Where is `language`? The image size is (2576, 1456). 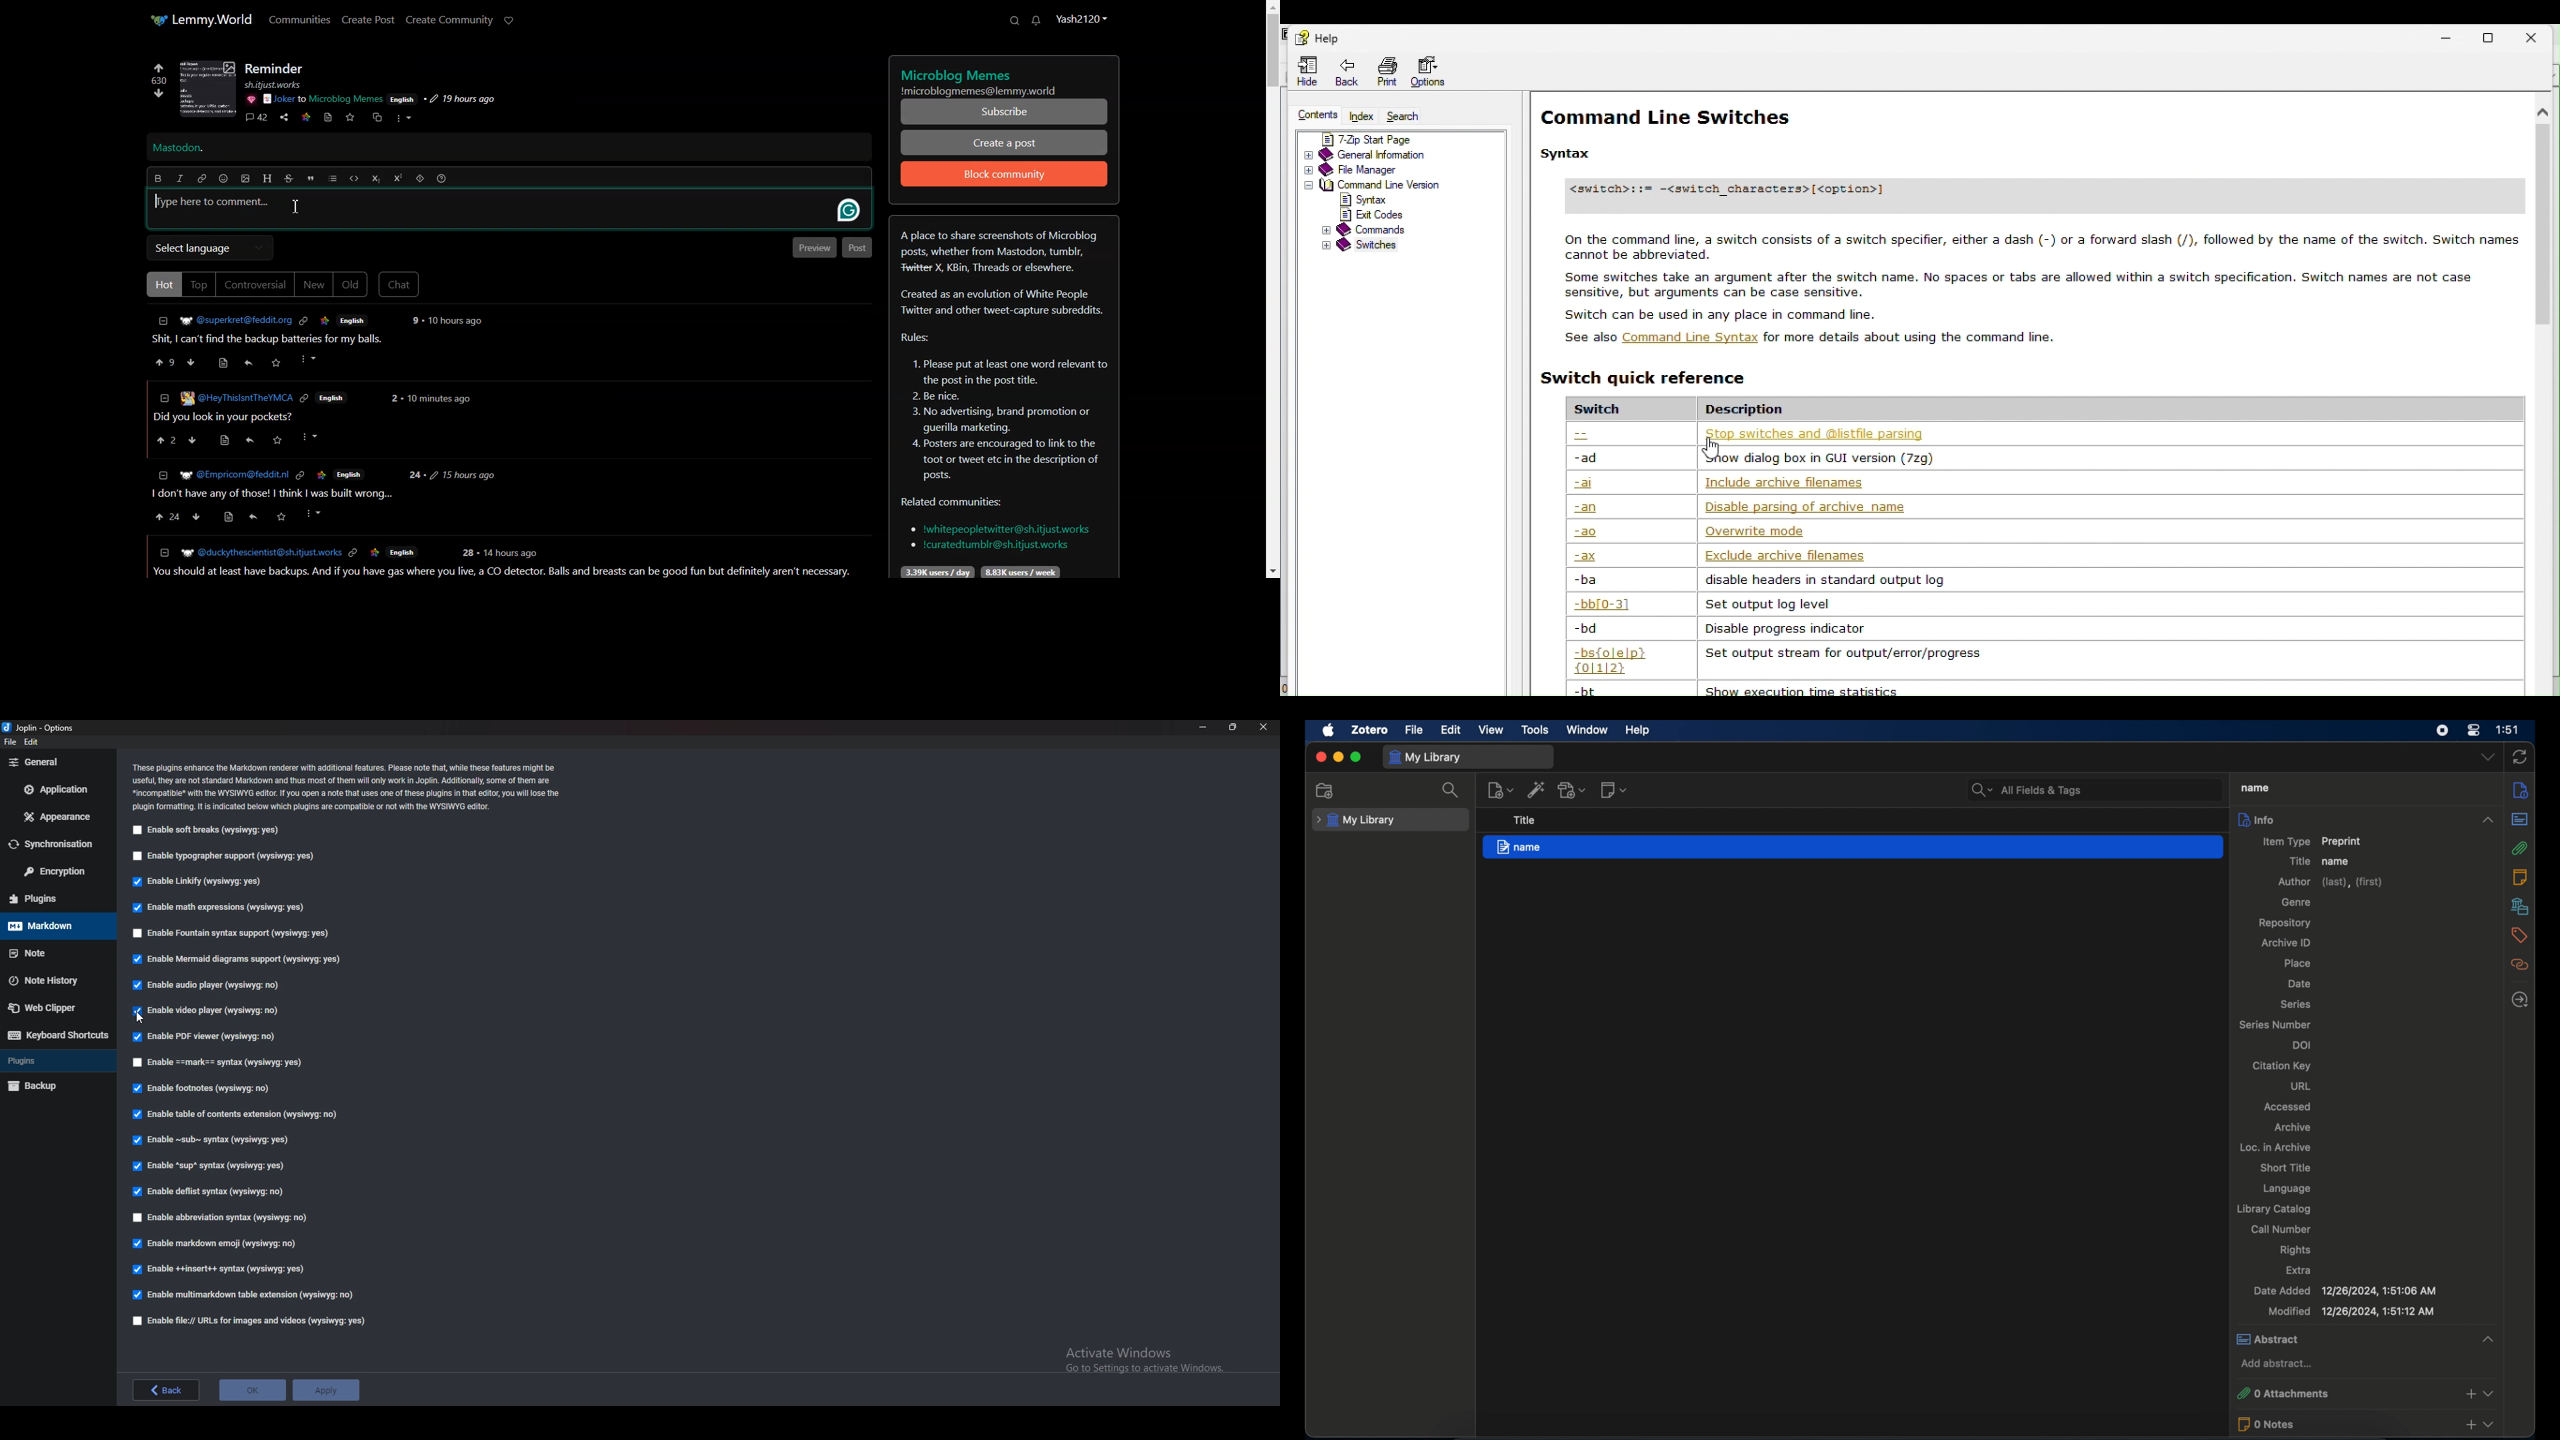
language is located at coordinates (2288, 1188).